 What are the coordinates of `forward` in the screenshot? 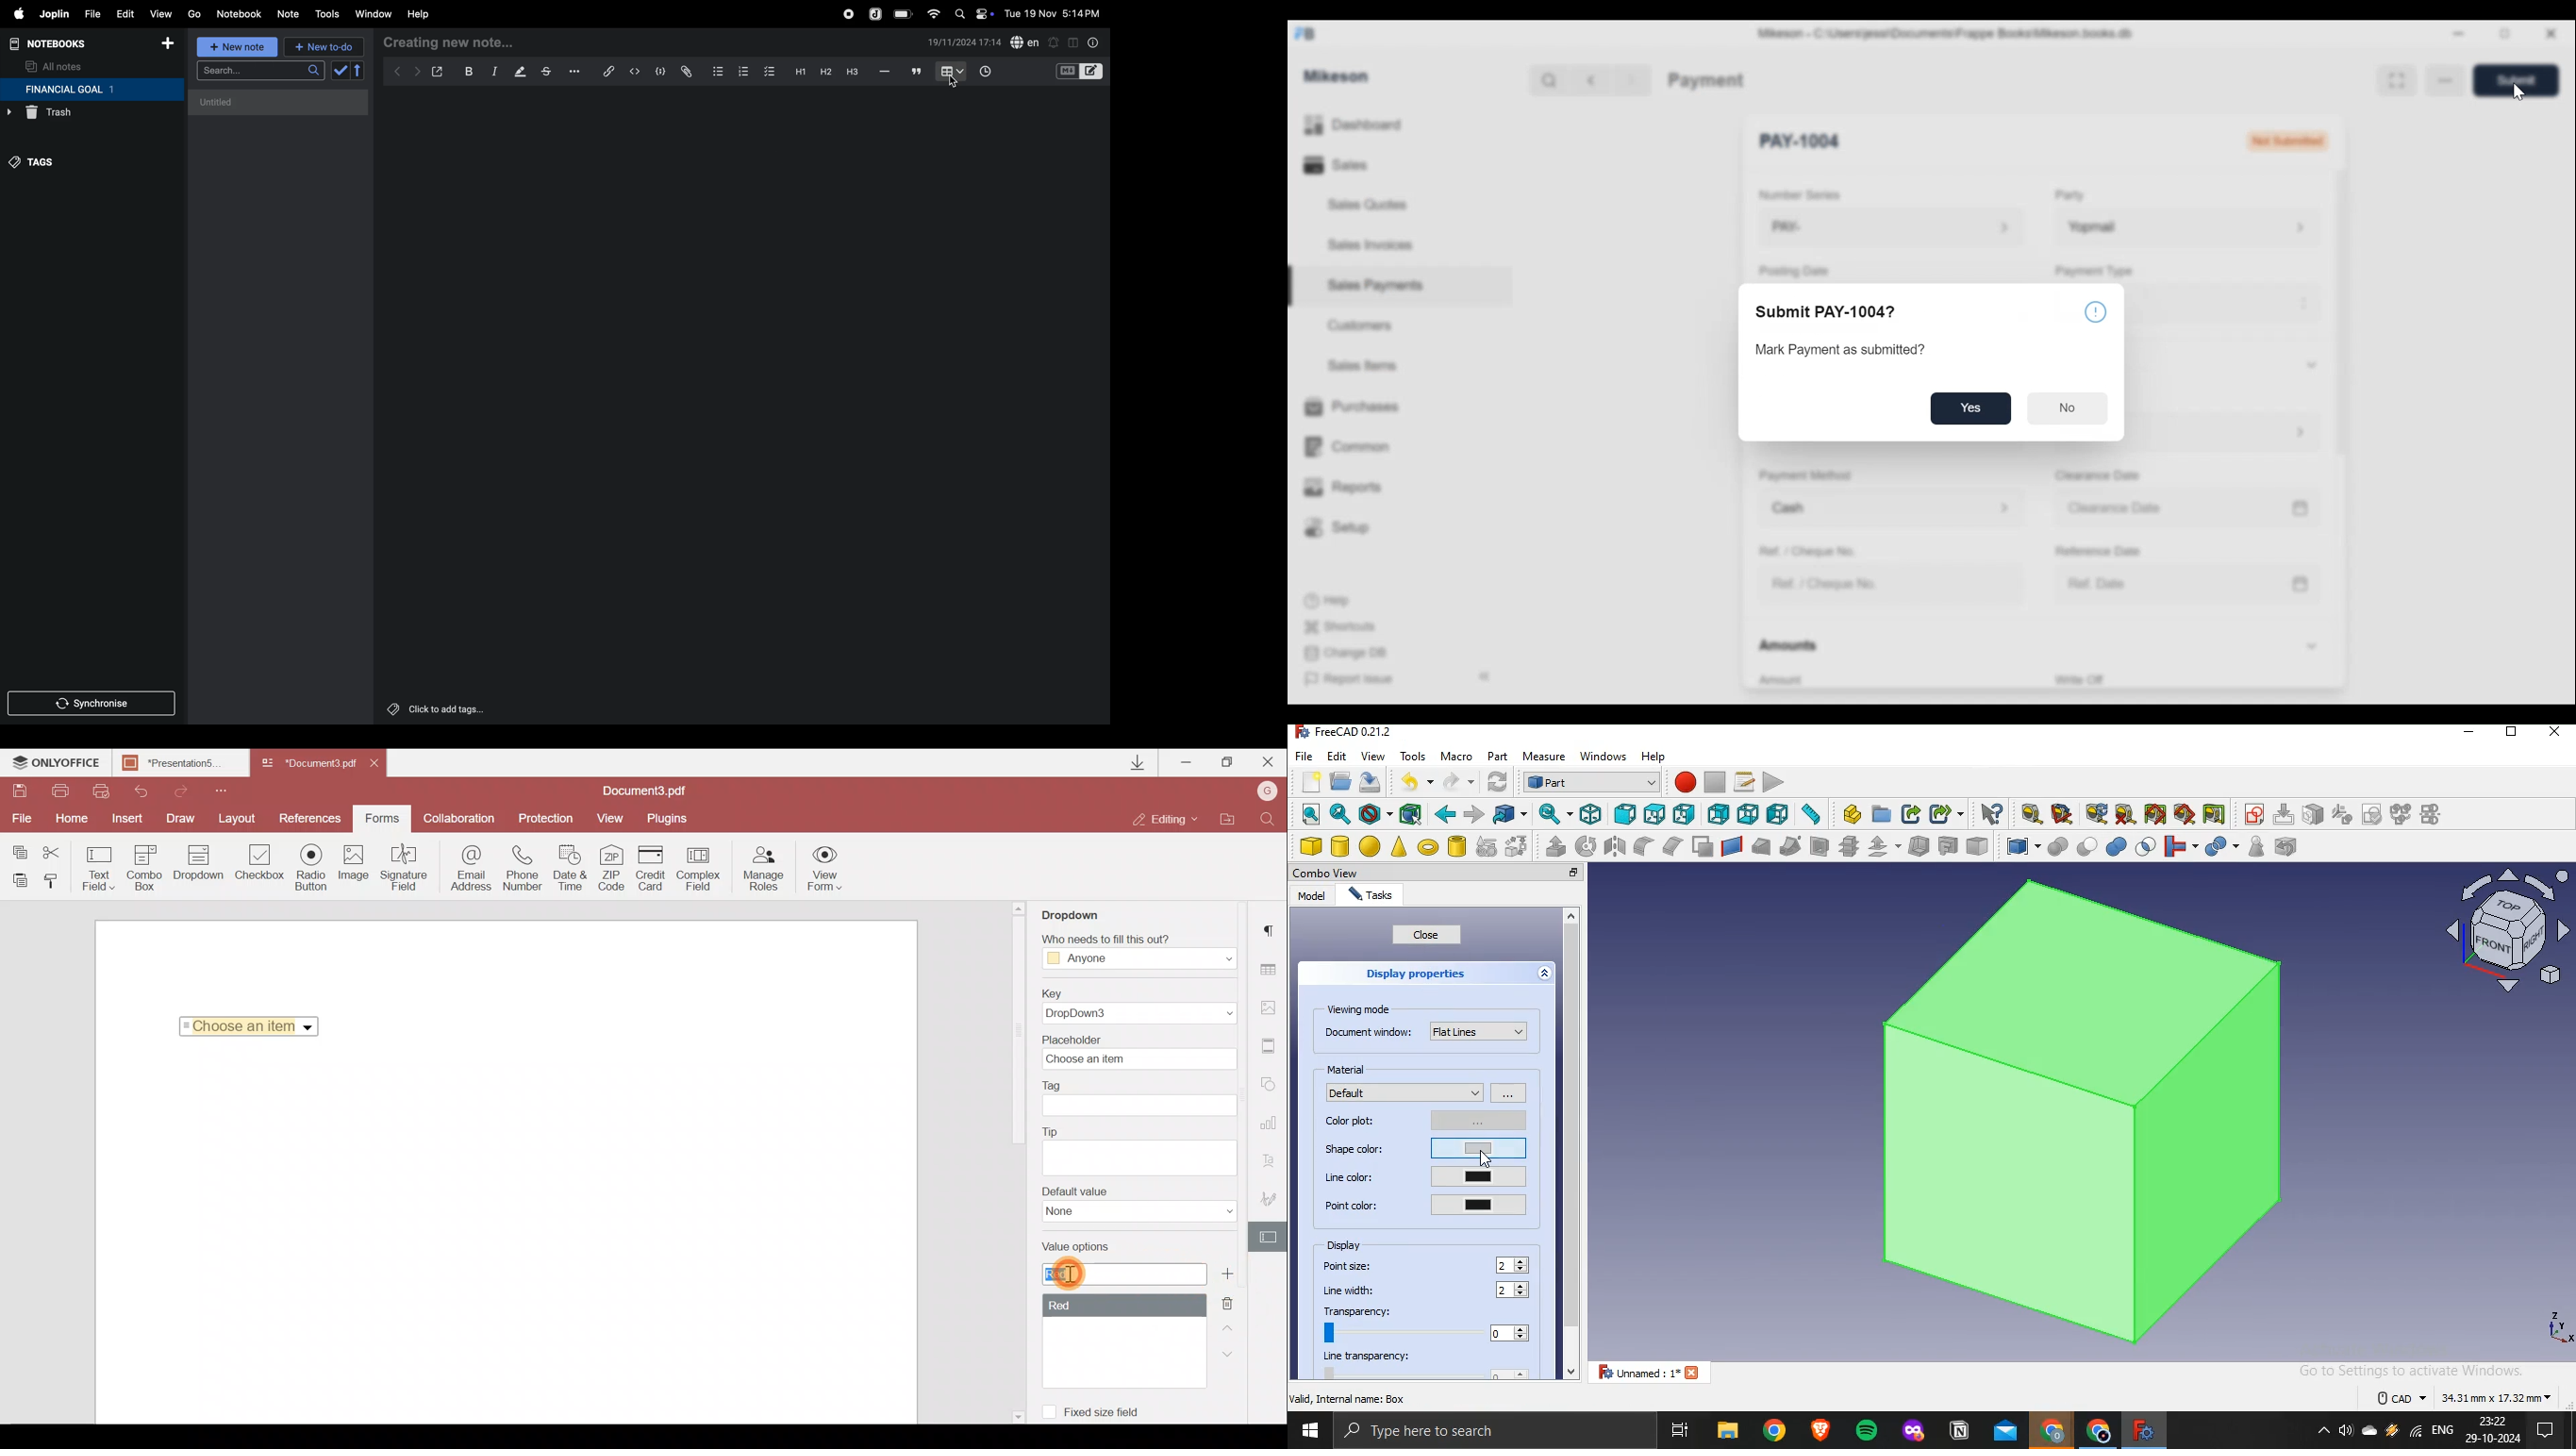 It's located at (415, 74).